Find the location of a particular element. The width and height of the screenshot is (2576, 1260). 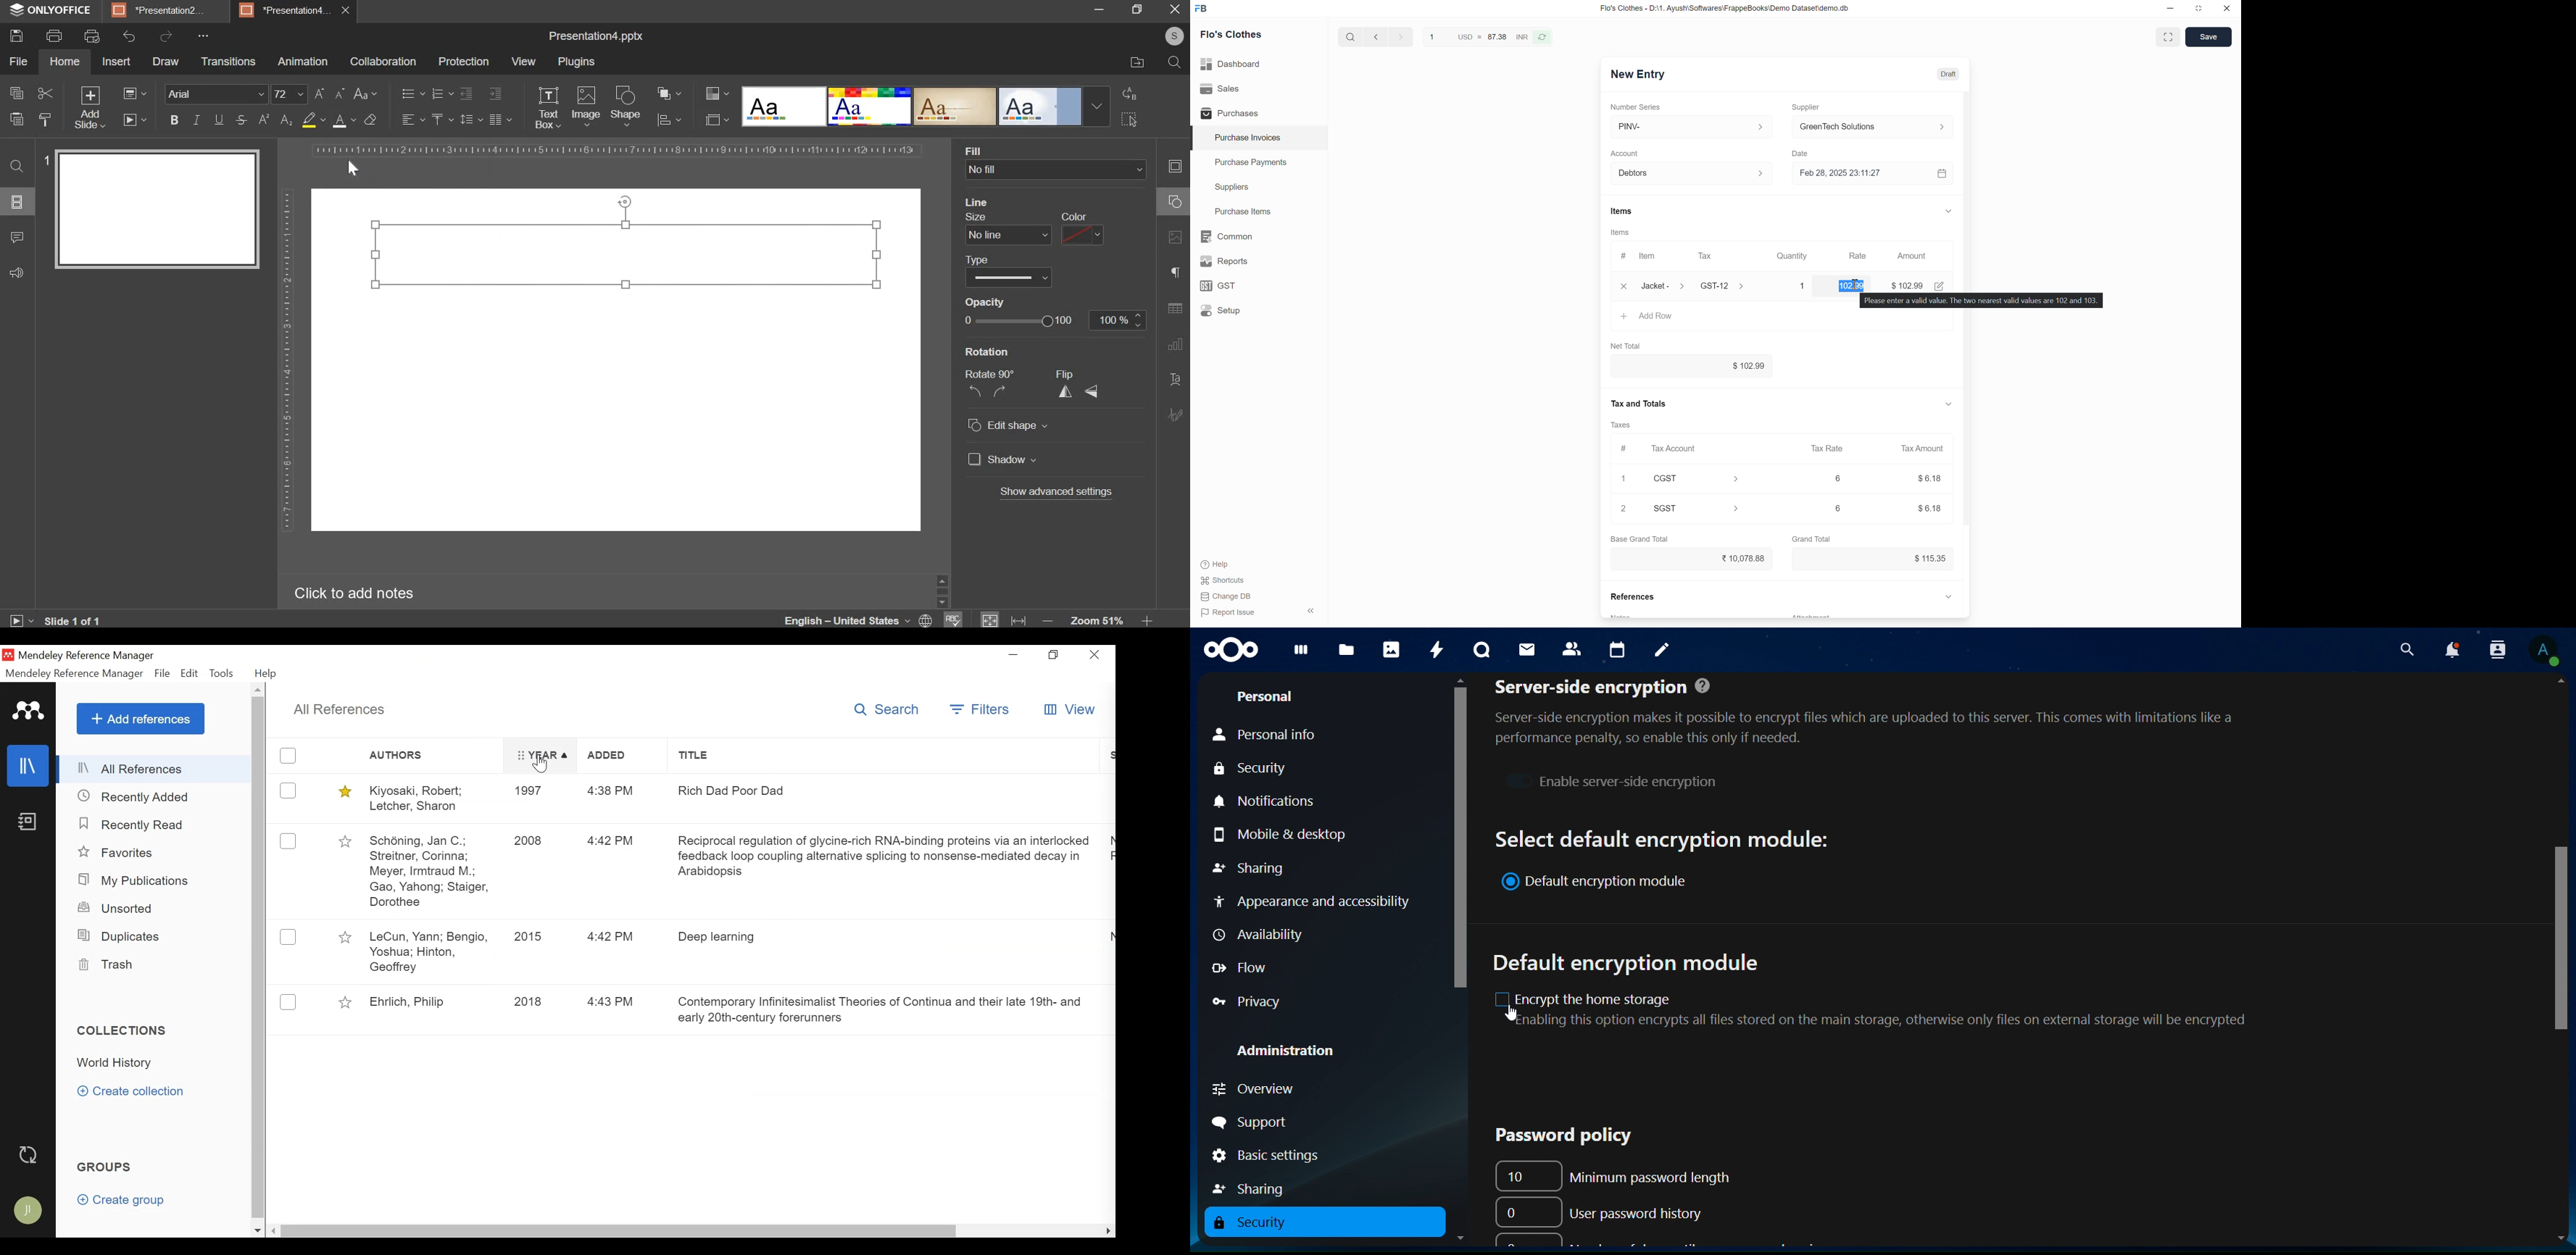

personal is located at coordinates (1267, 697).